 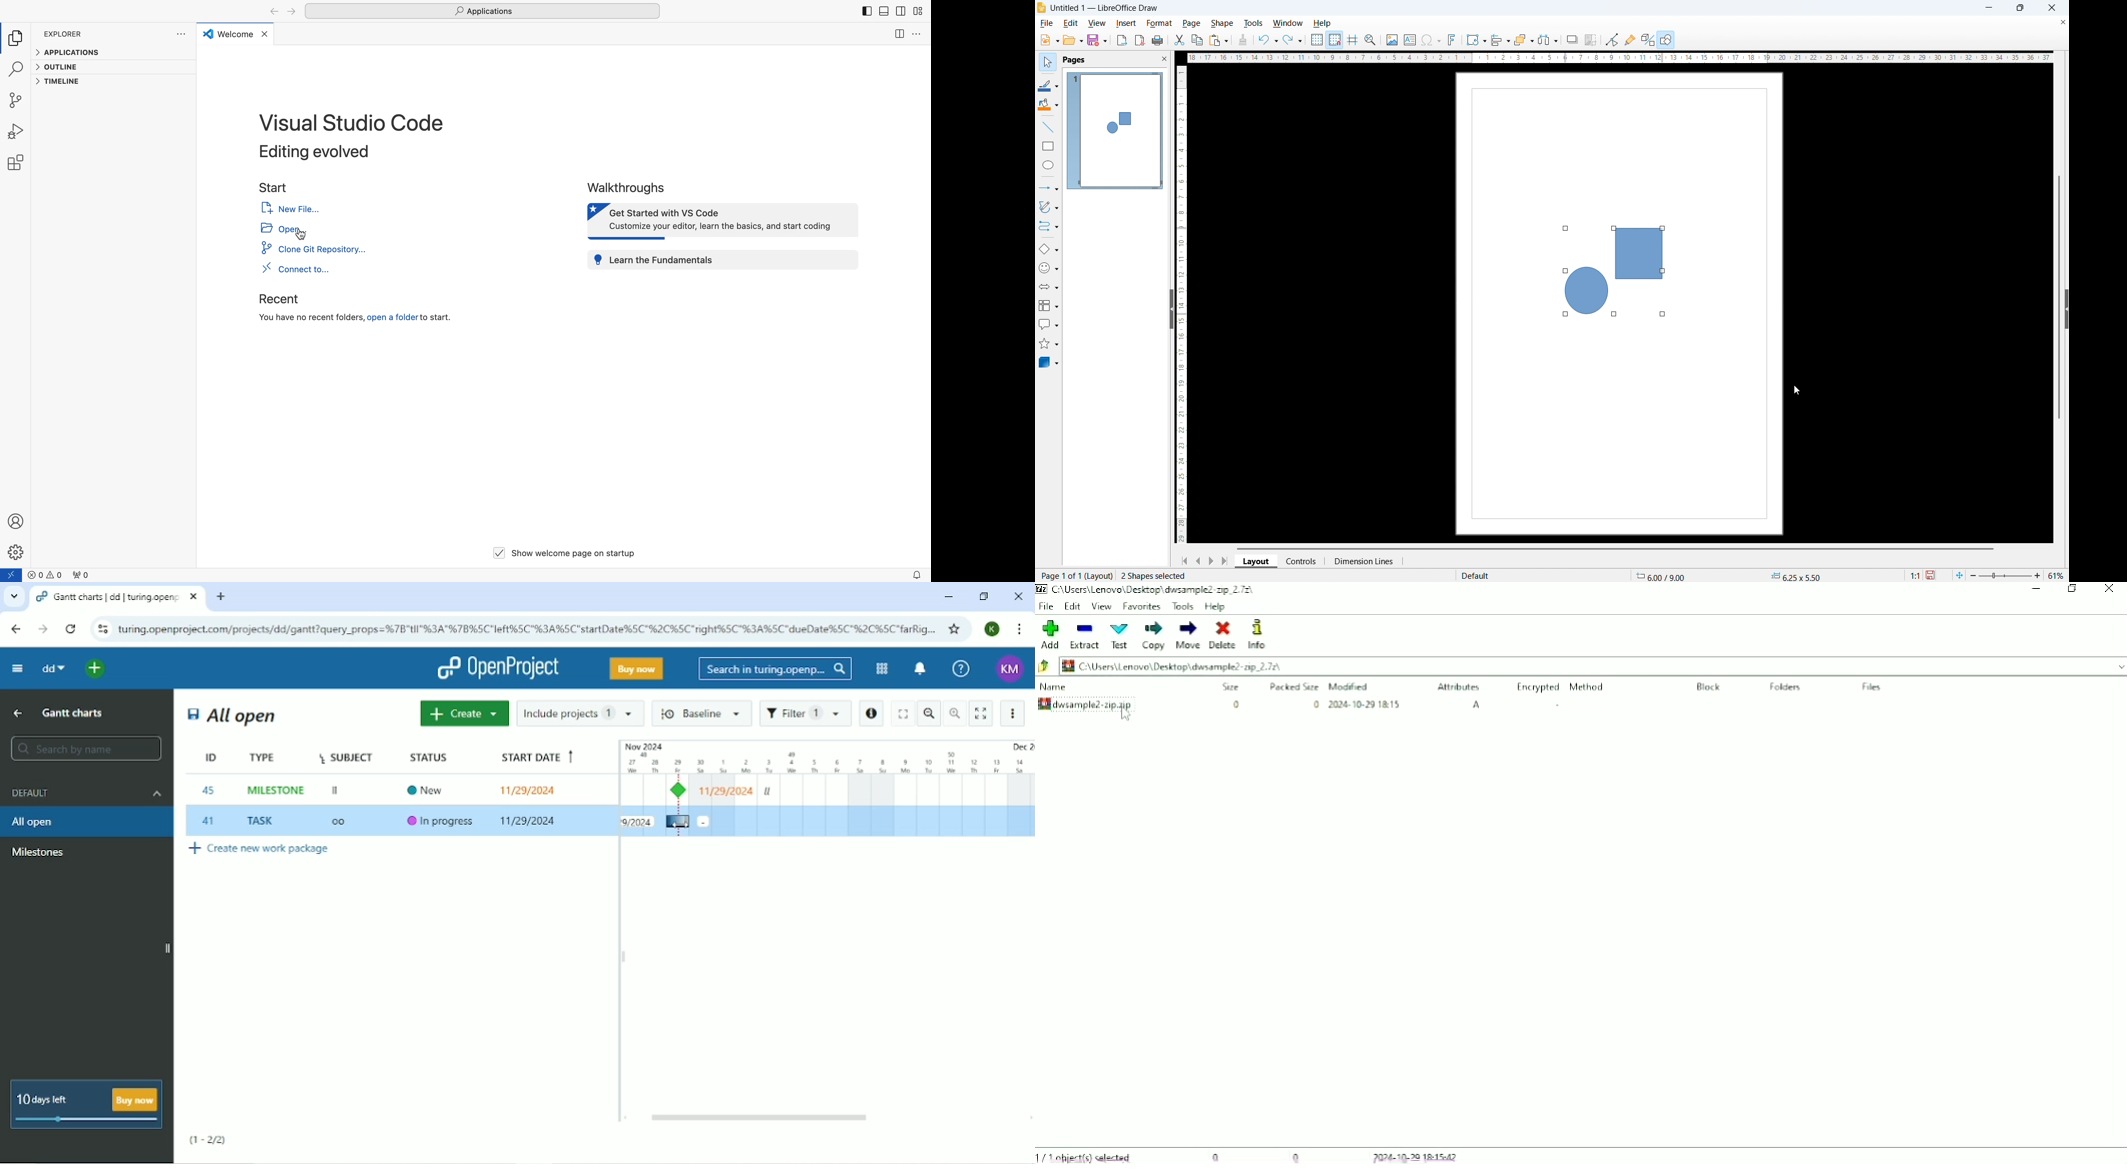 What do you see at coordinates (1164, 59) in the screenshot?
I see `close pane` at bounding box center [1164, 59].